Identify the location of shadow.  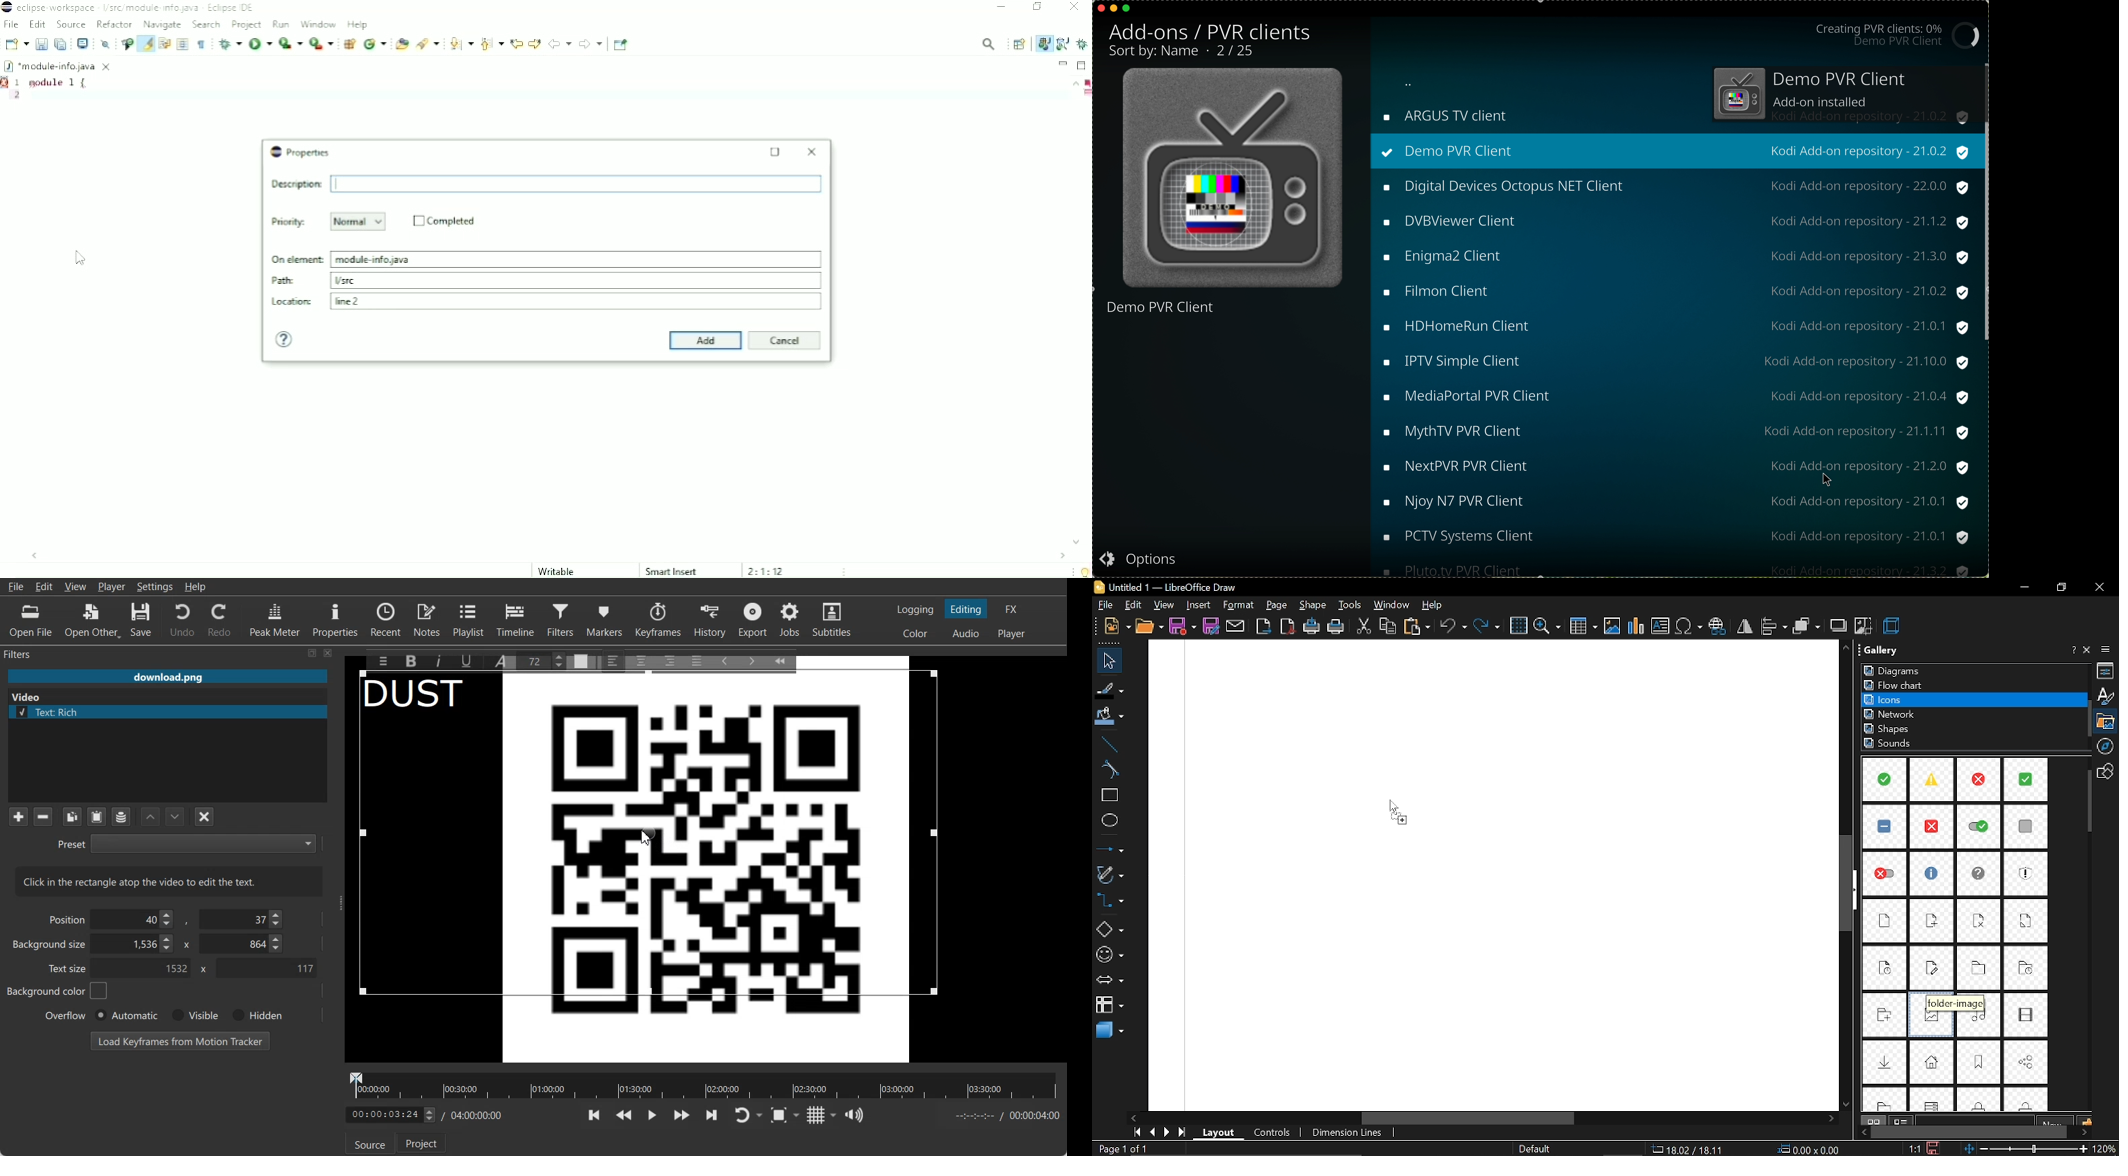
(1839, 626).